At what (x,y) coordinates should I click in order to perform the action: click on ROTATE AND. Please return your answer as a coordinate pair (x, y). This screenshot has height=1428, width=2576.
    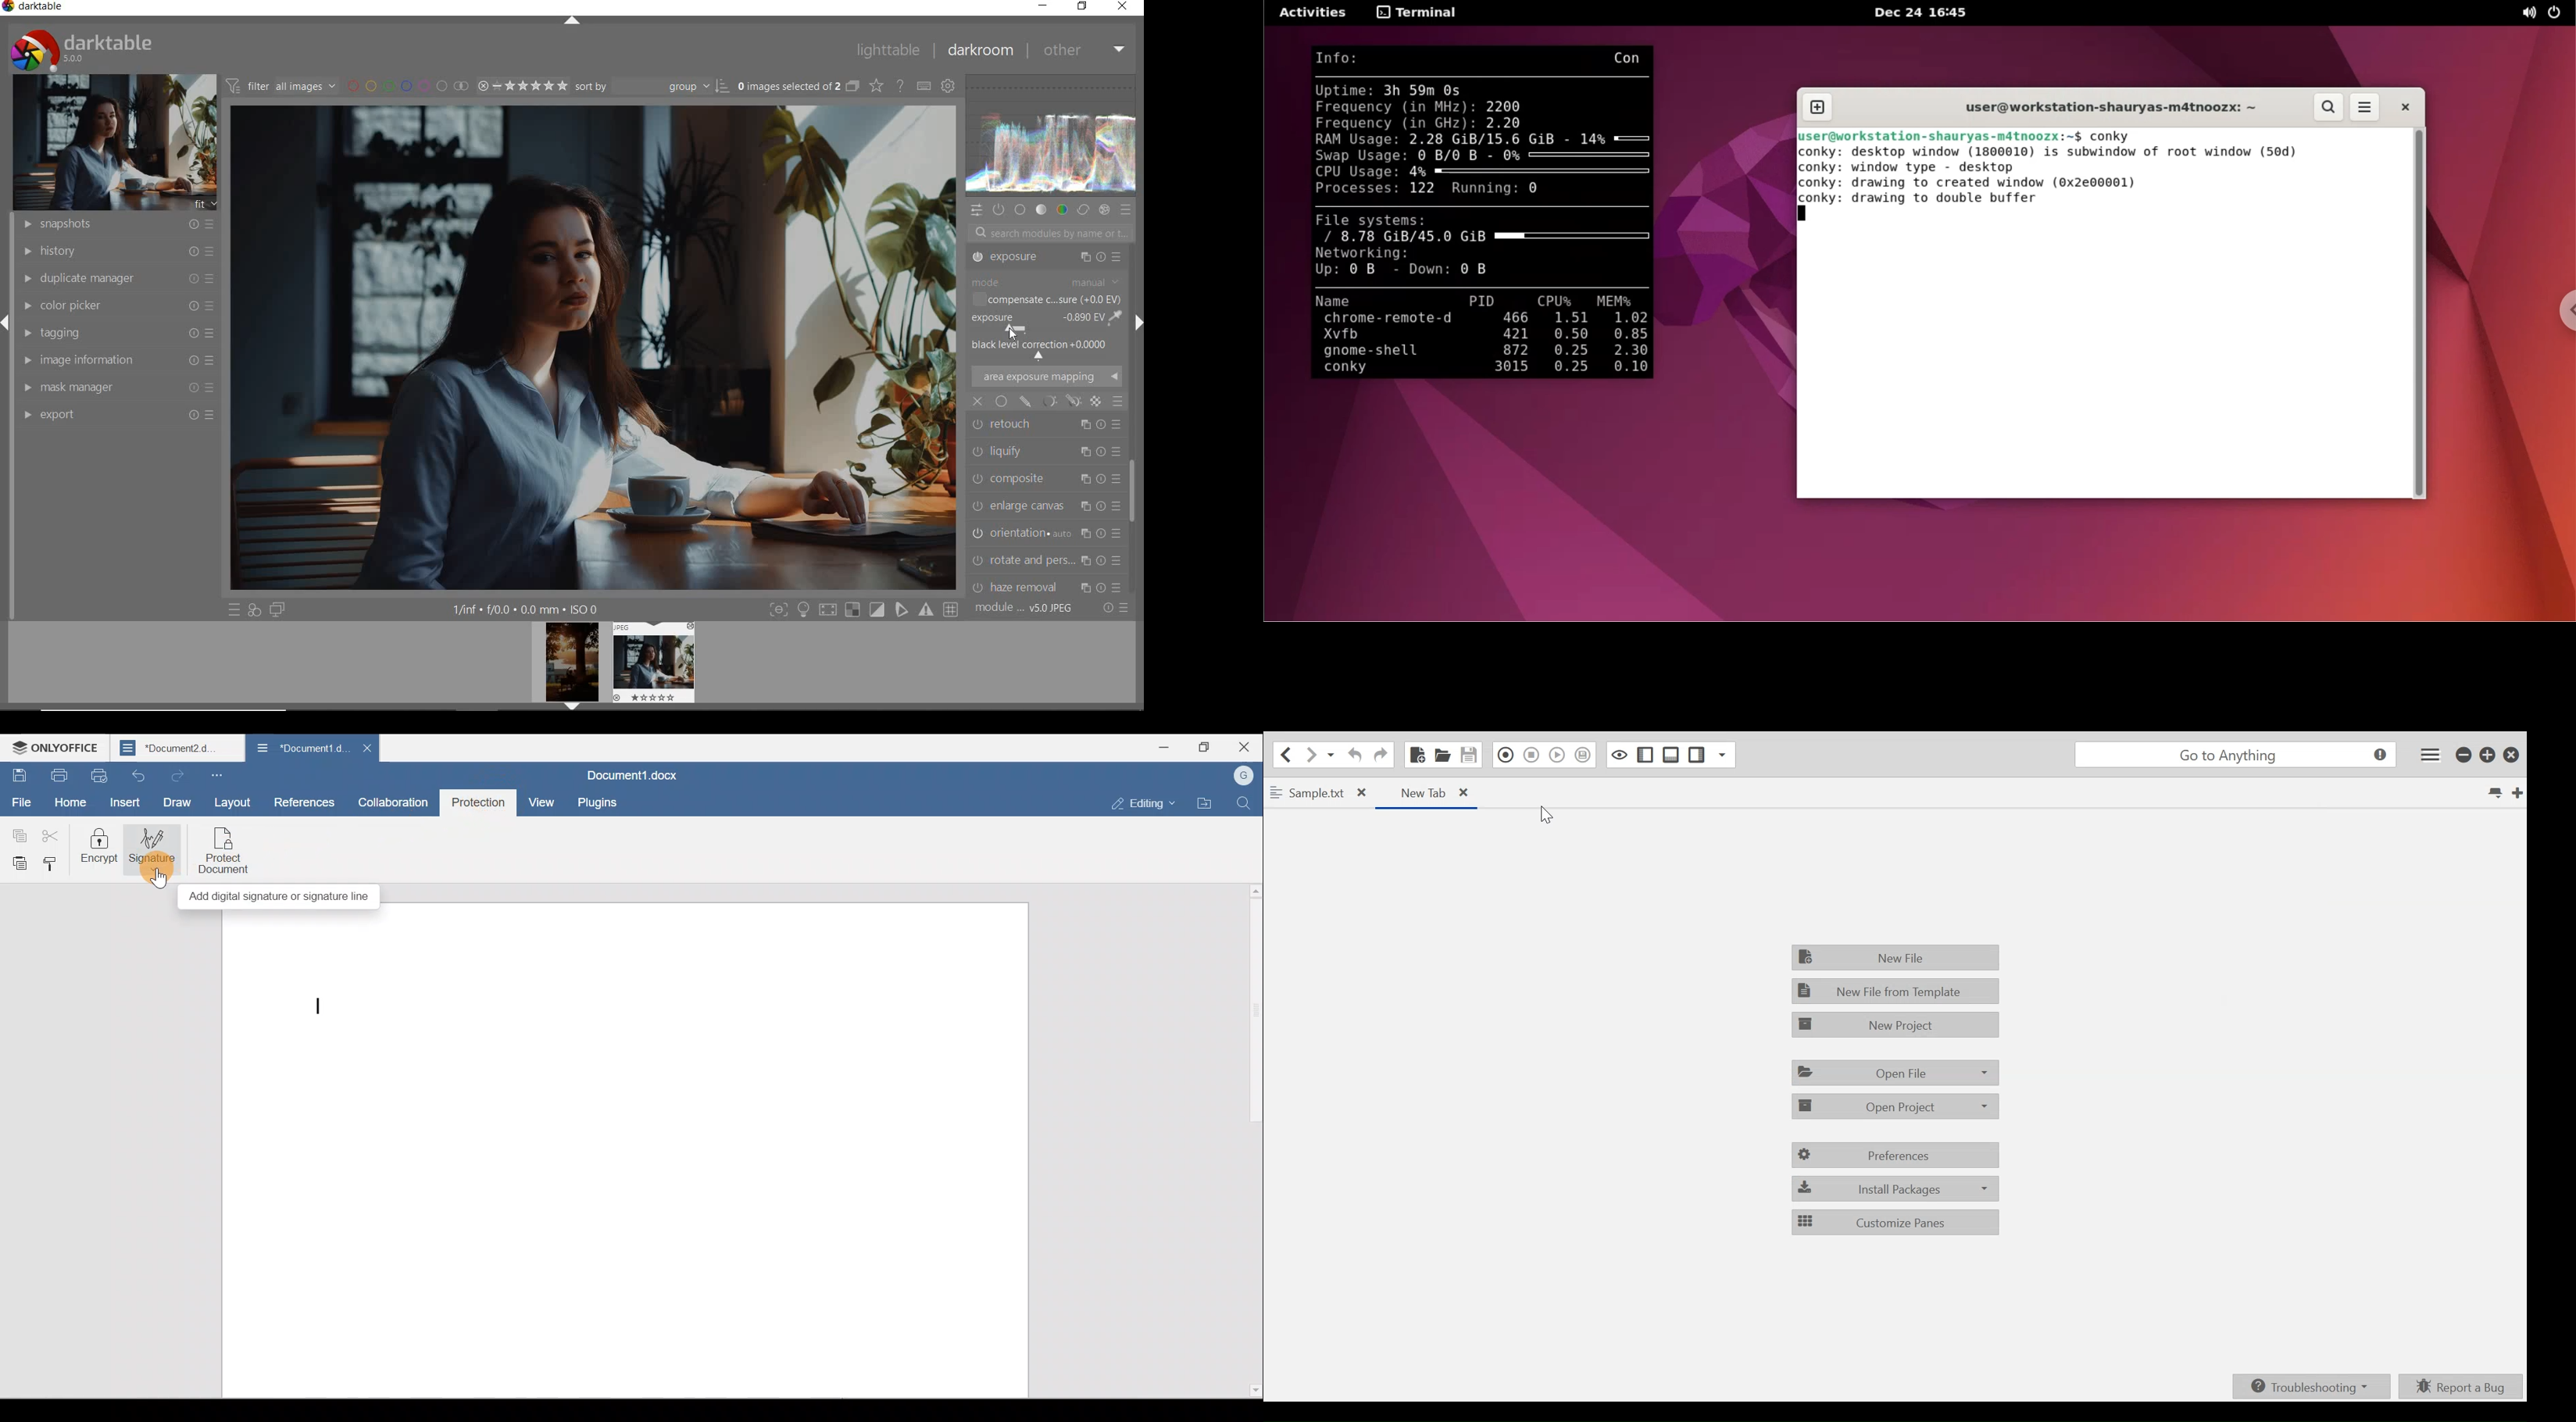
    Looking at the image, I should click on (1044, 477).